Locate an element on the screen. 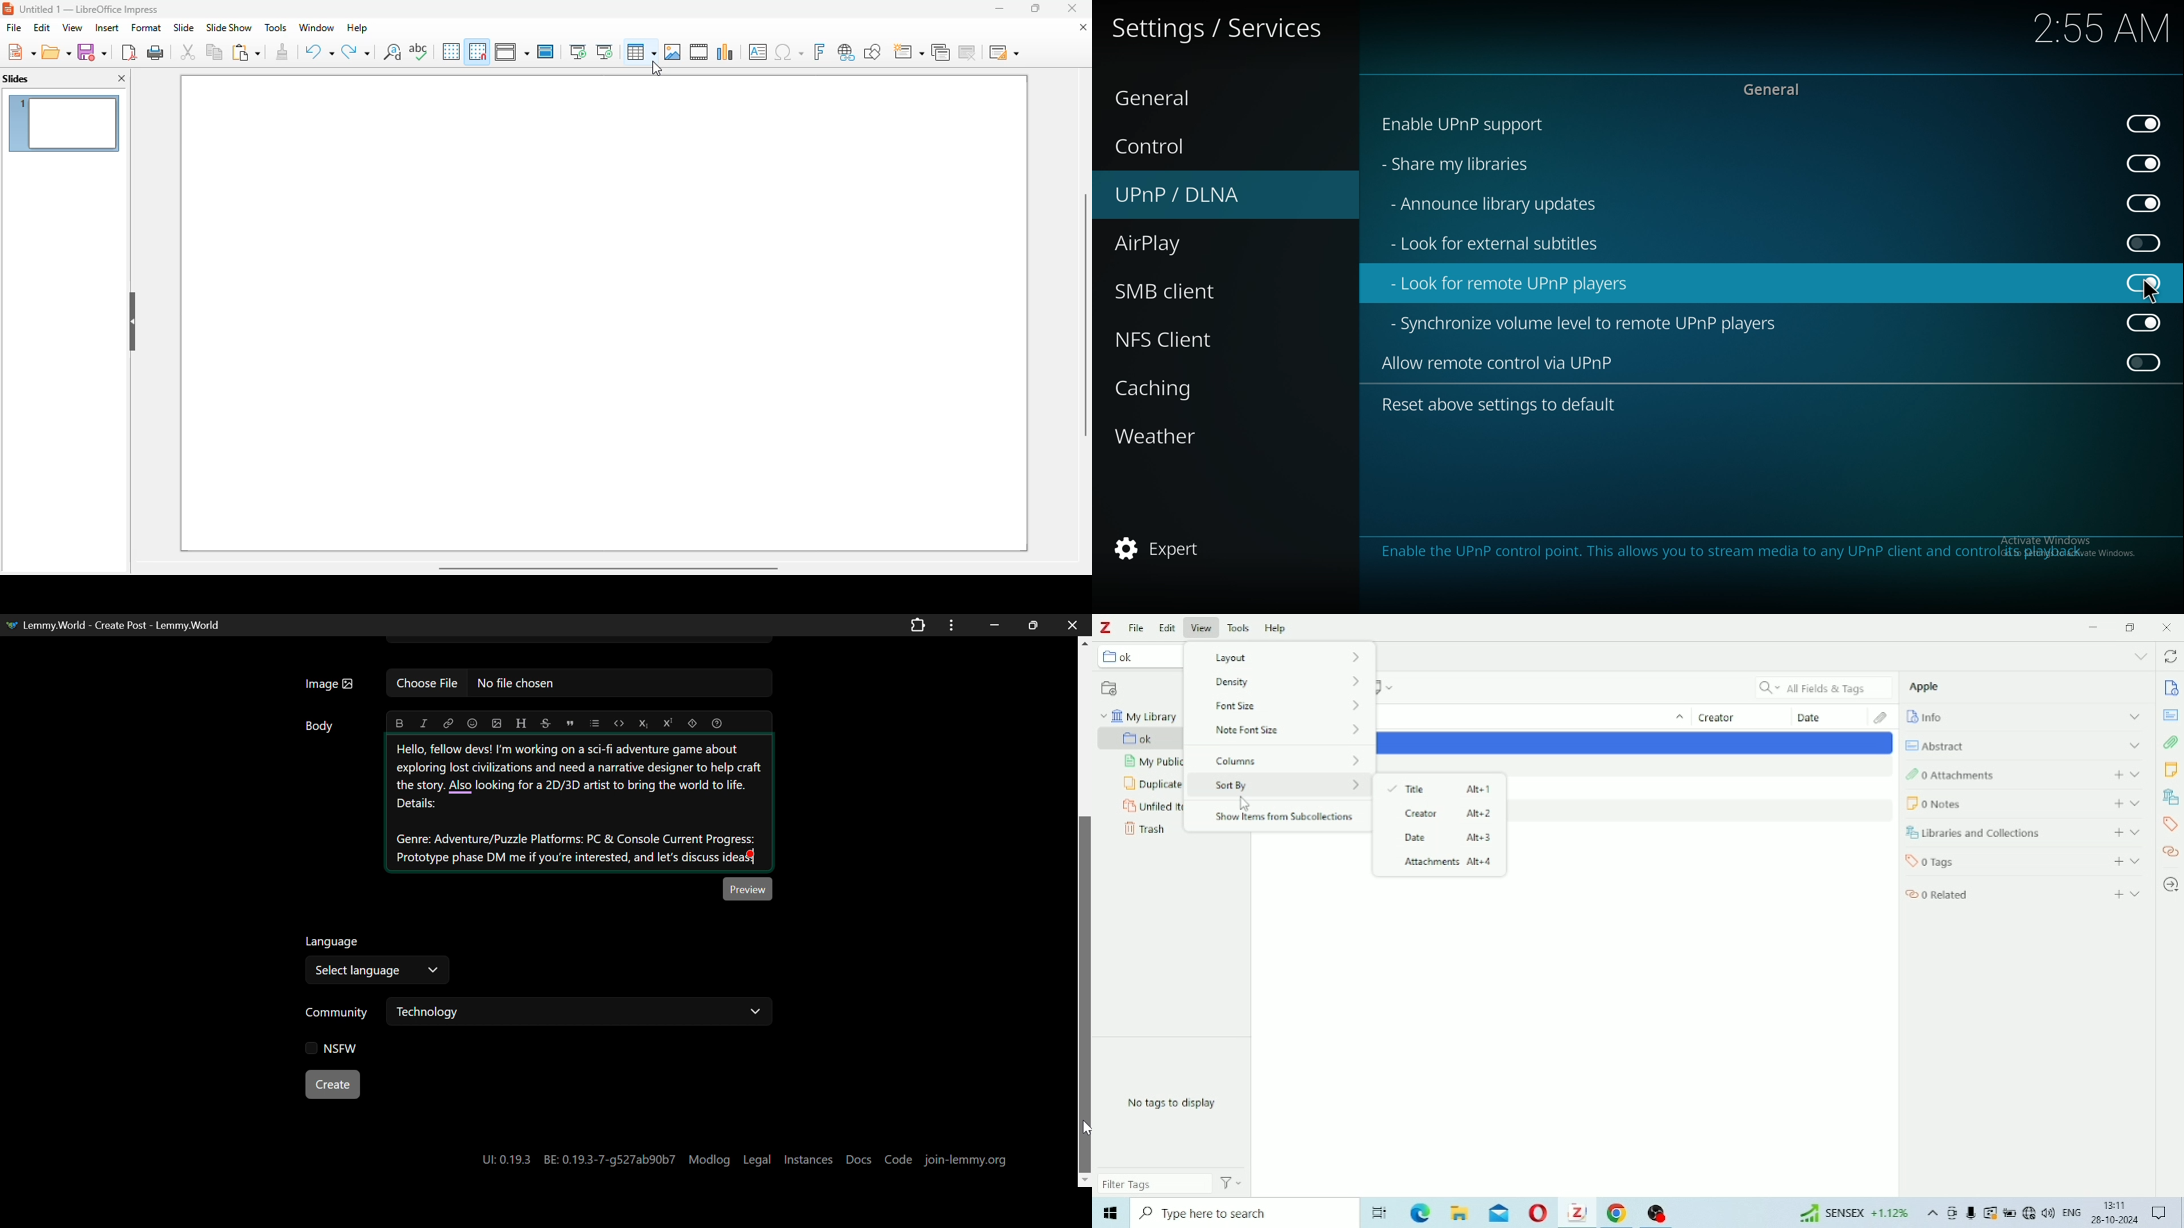 This screenshot has height=1232, width=2184. Language is located at coordinates (333, 942).